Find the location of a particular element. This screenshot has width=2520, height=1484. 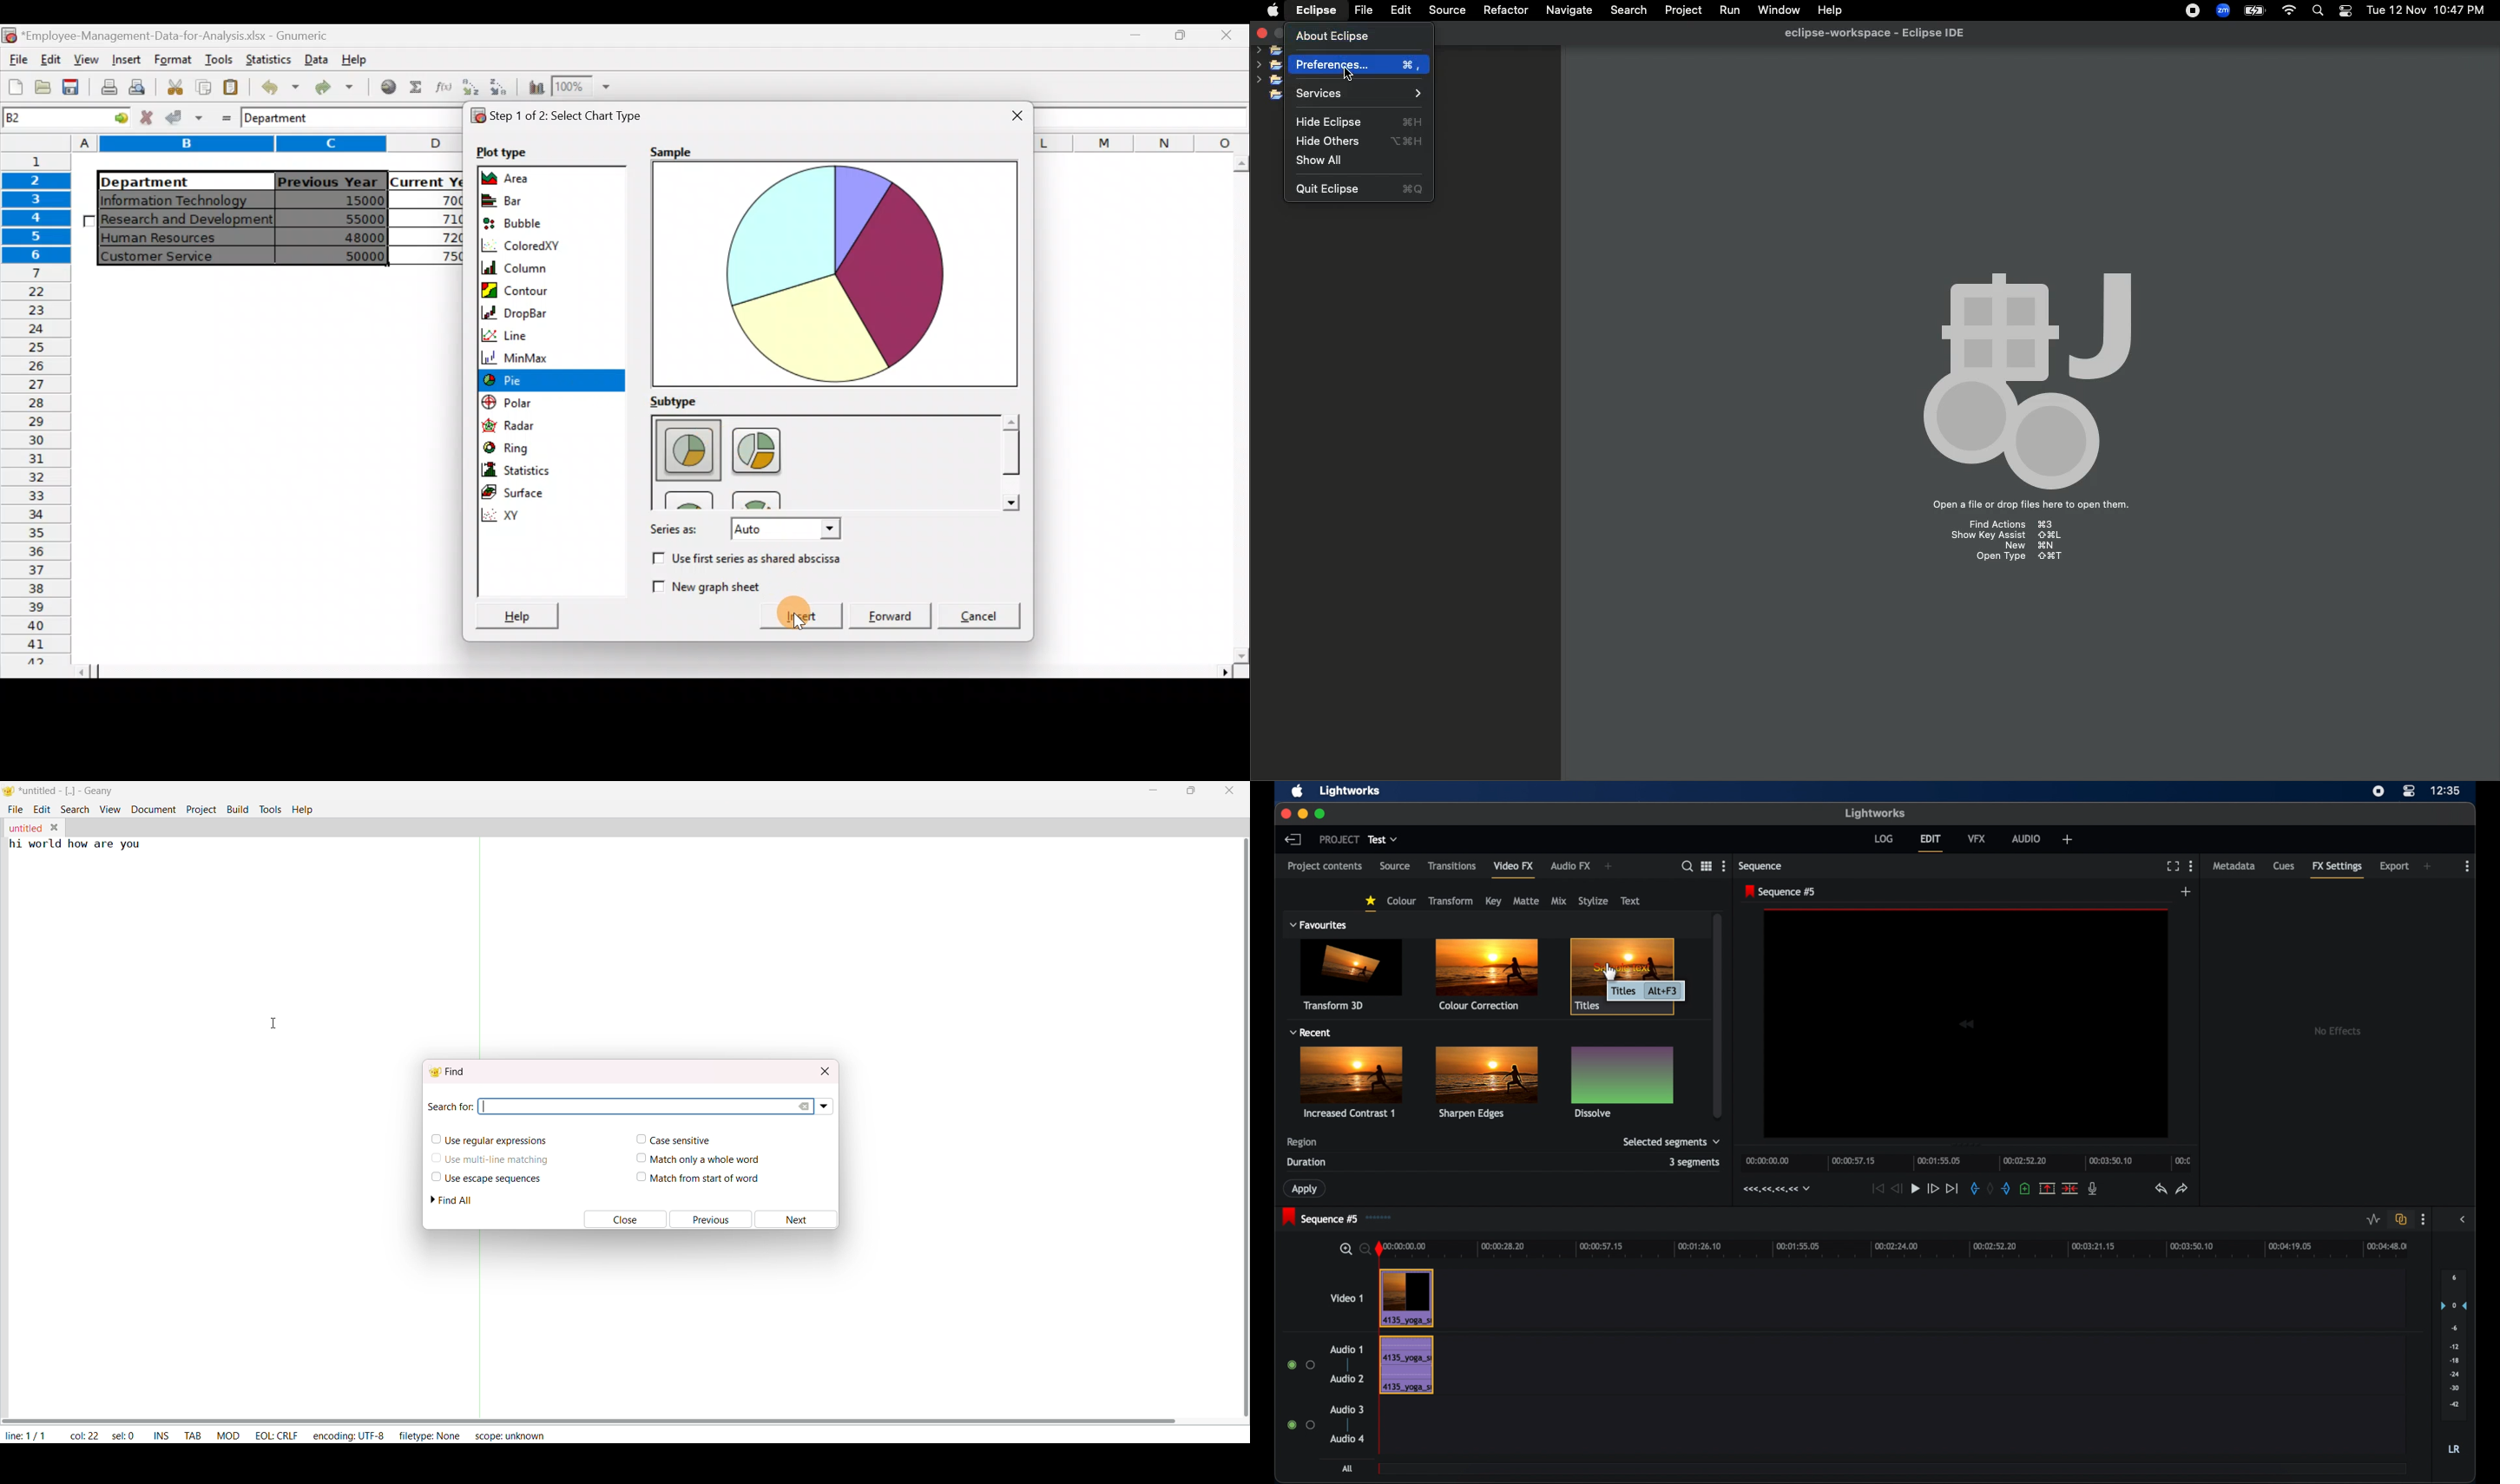

audio output level is located at coordinates (2454, 1346).